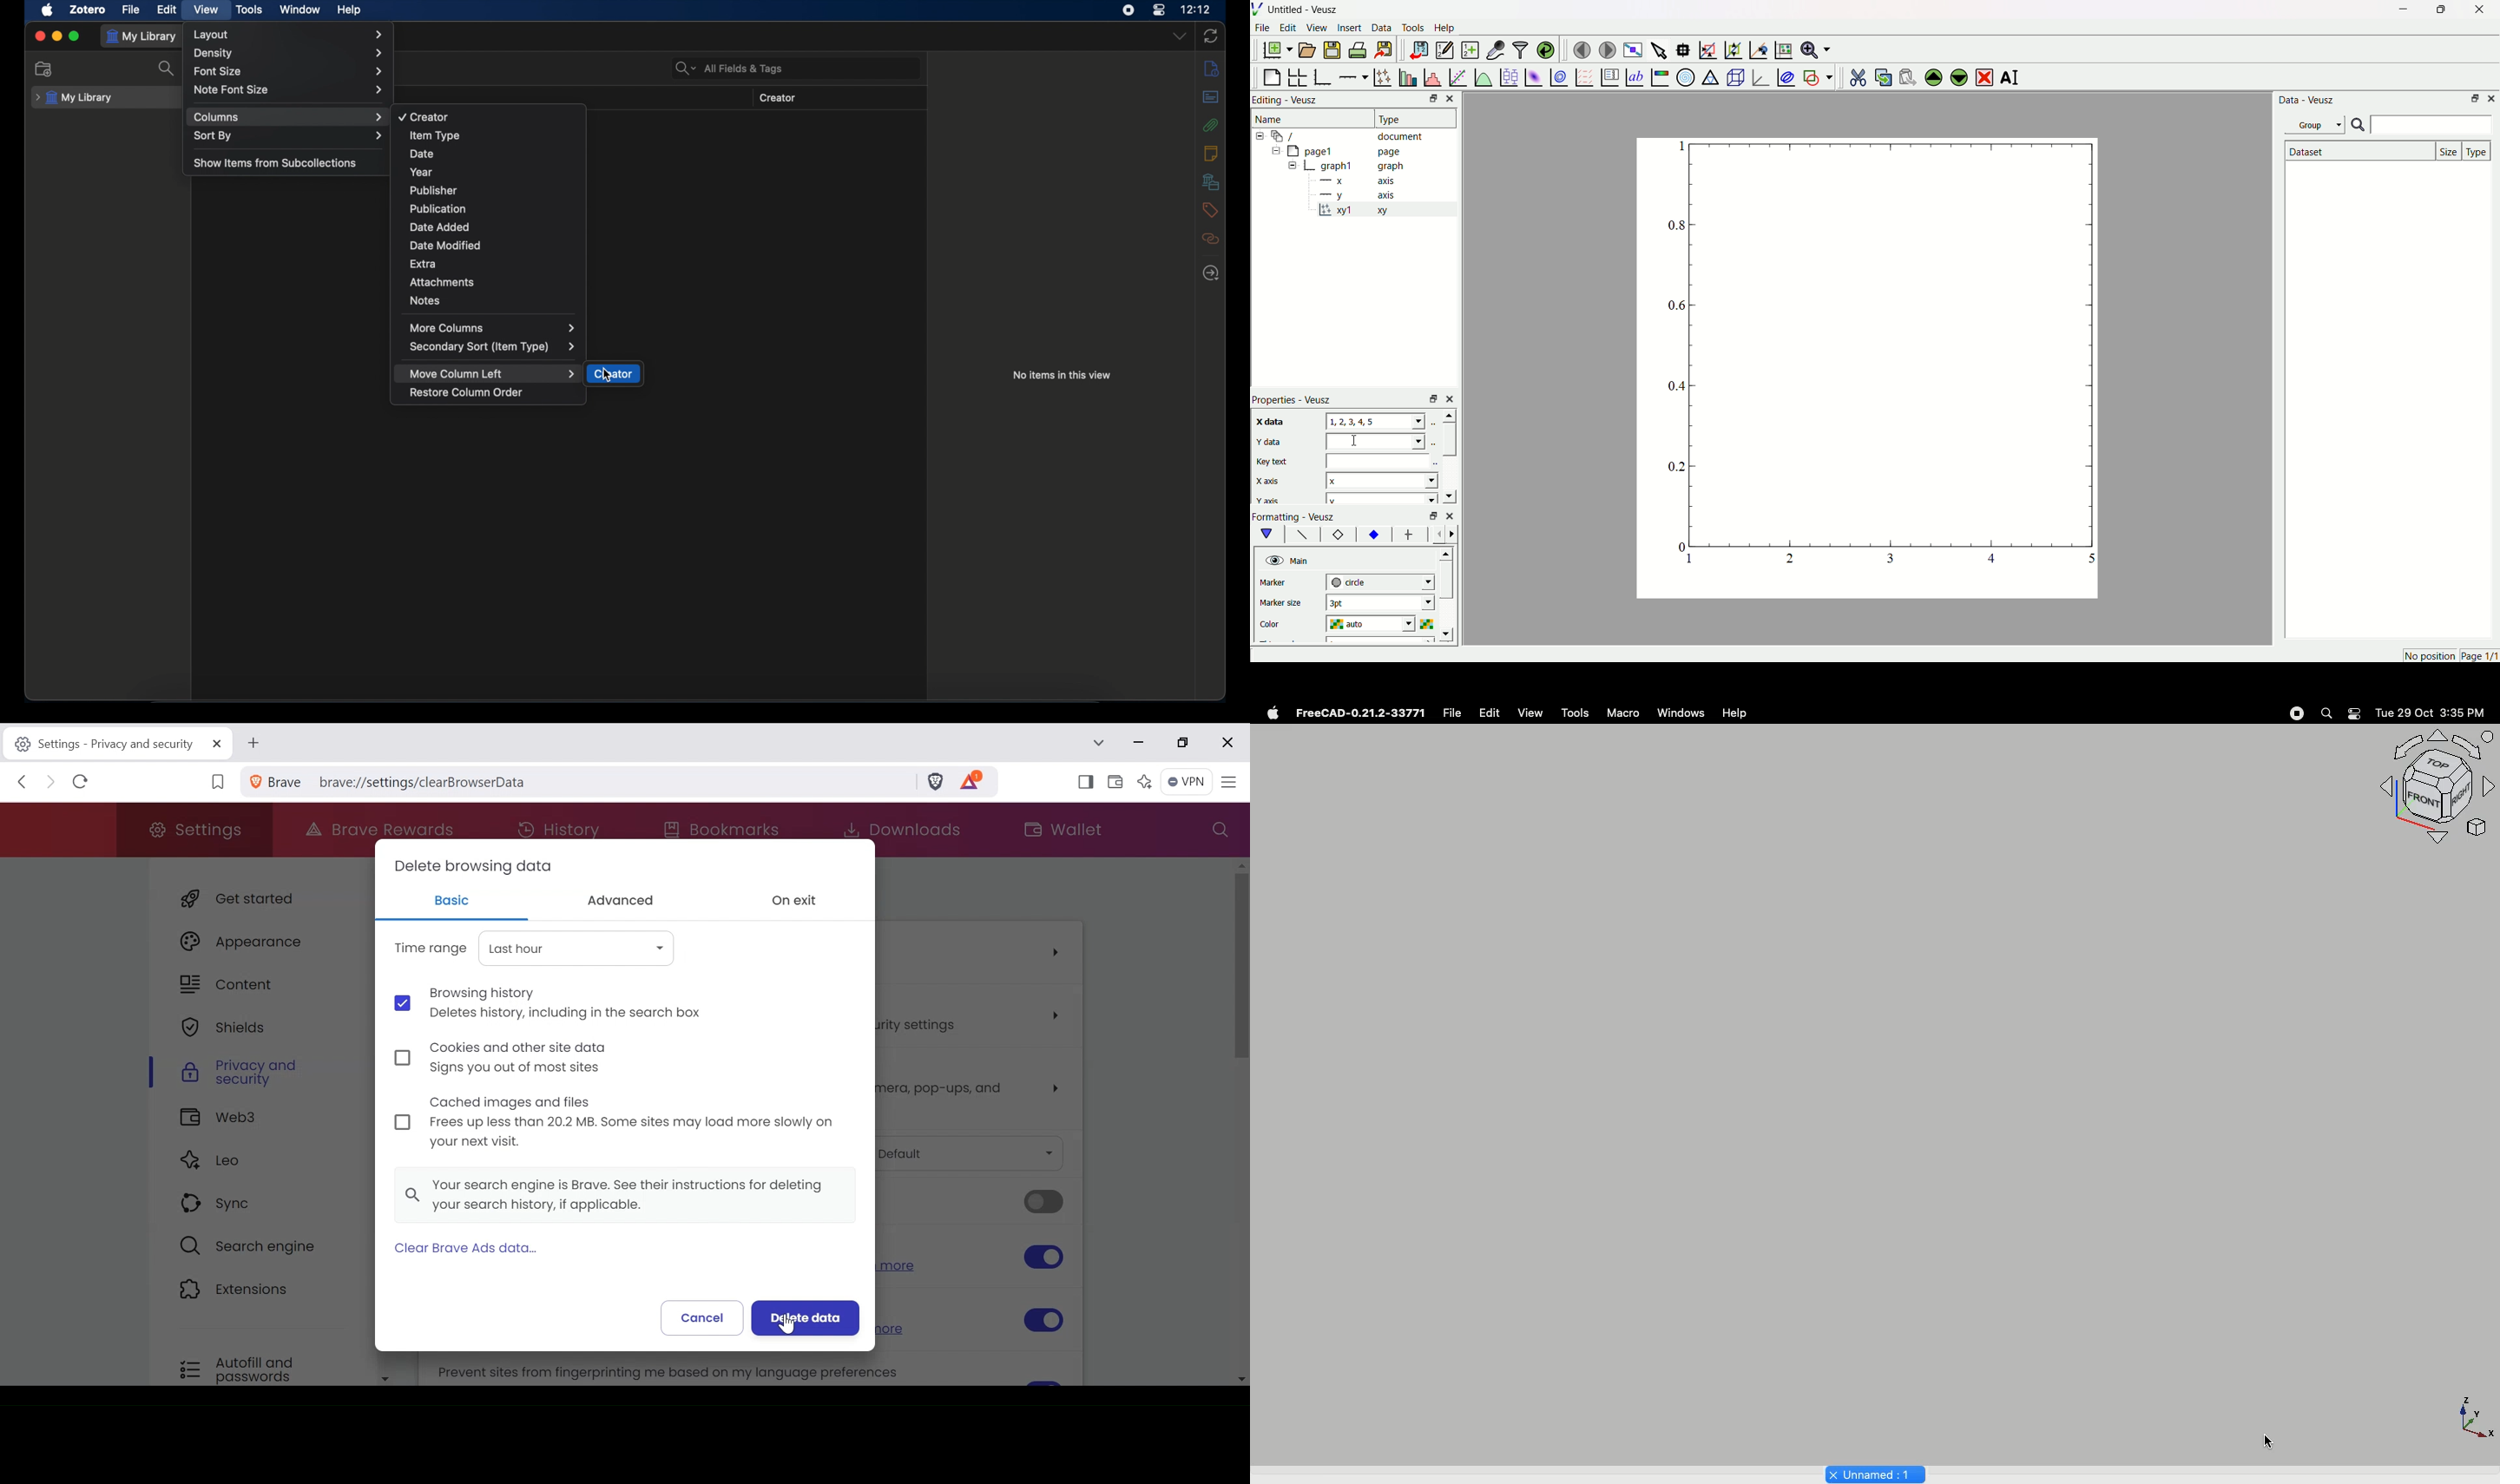  What do you see at coordinates (1210, 36) in the screenshot?
I see `sync` at bounding box center [1210, 36].